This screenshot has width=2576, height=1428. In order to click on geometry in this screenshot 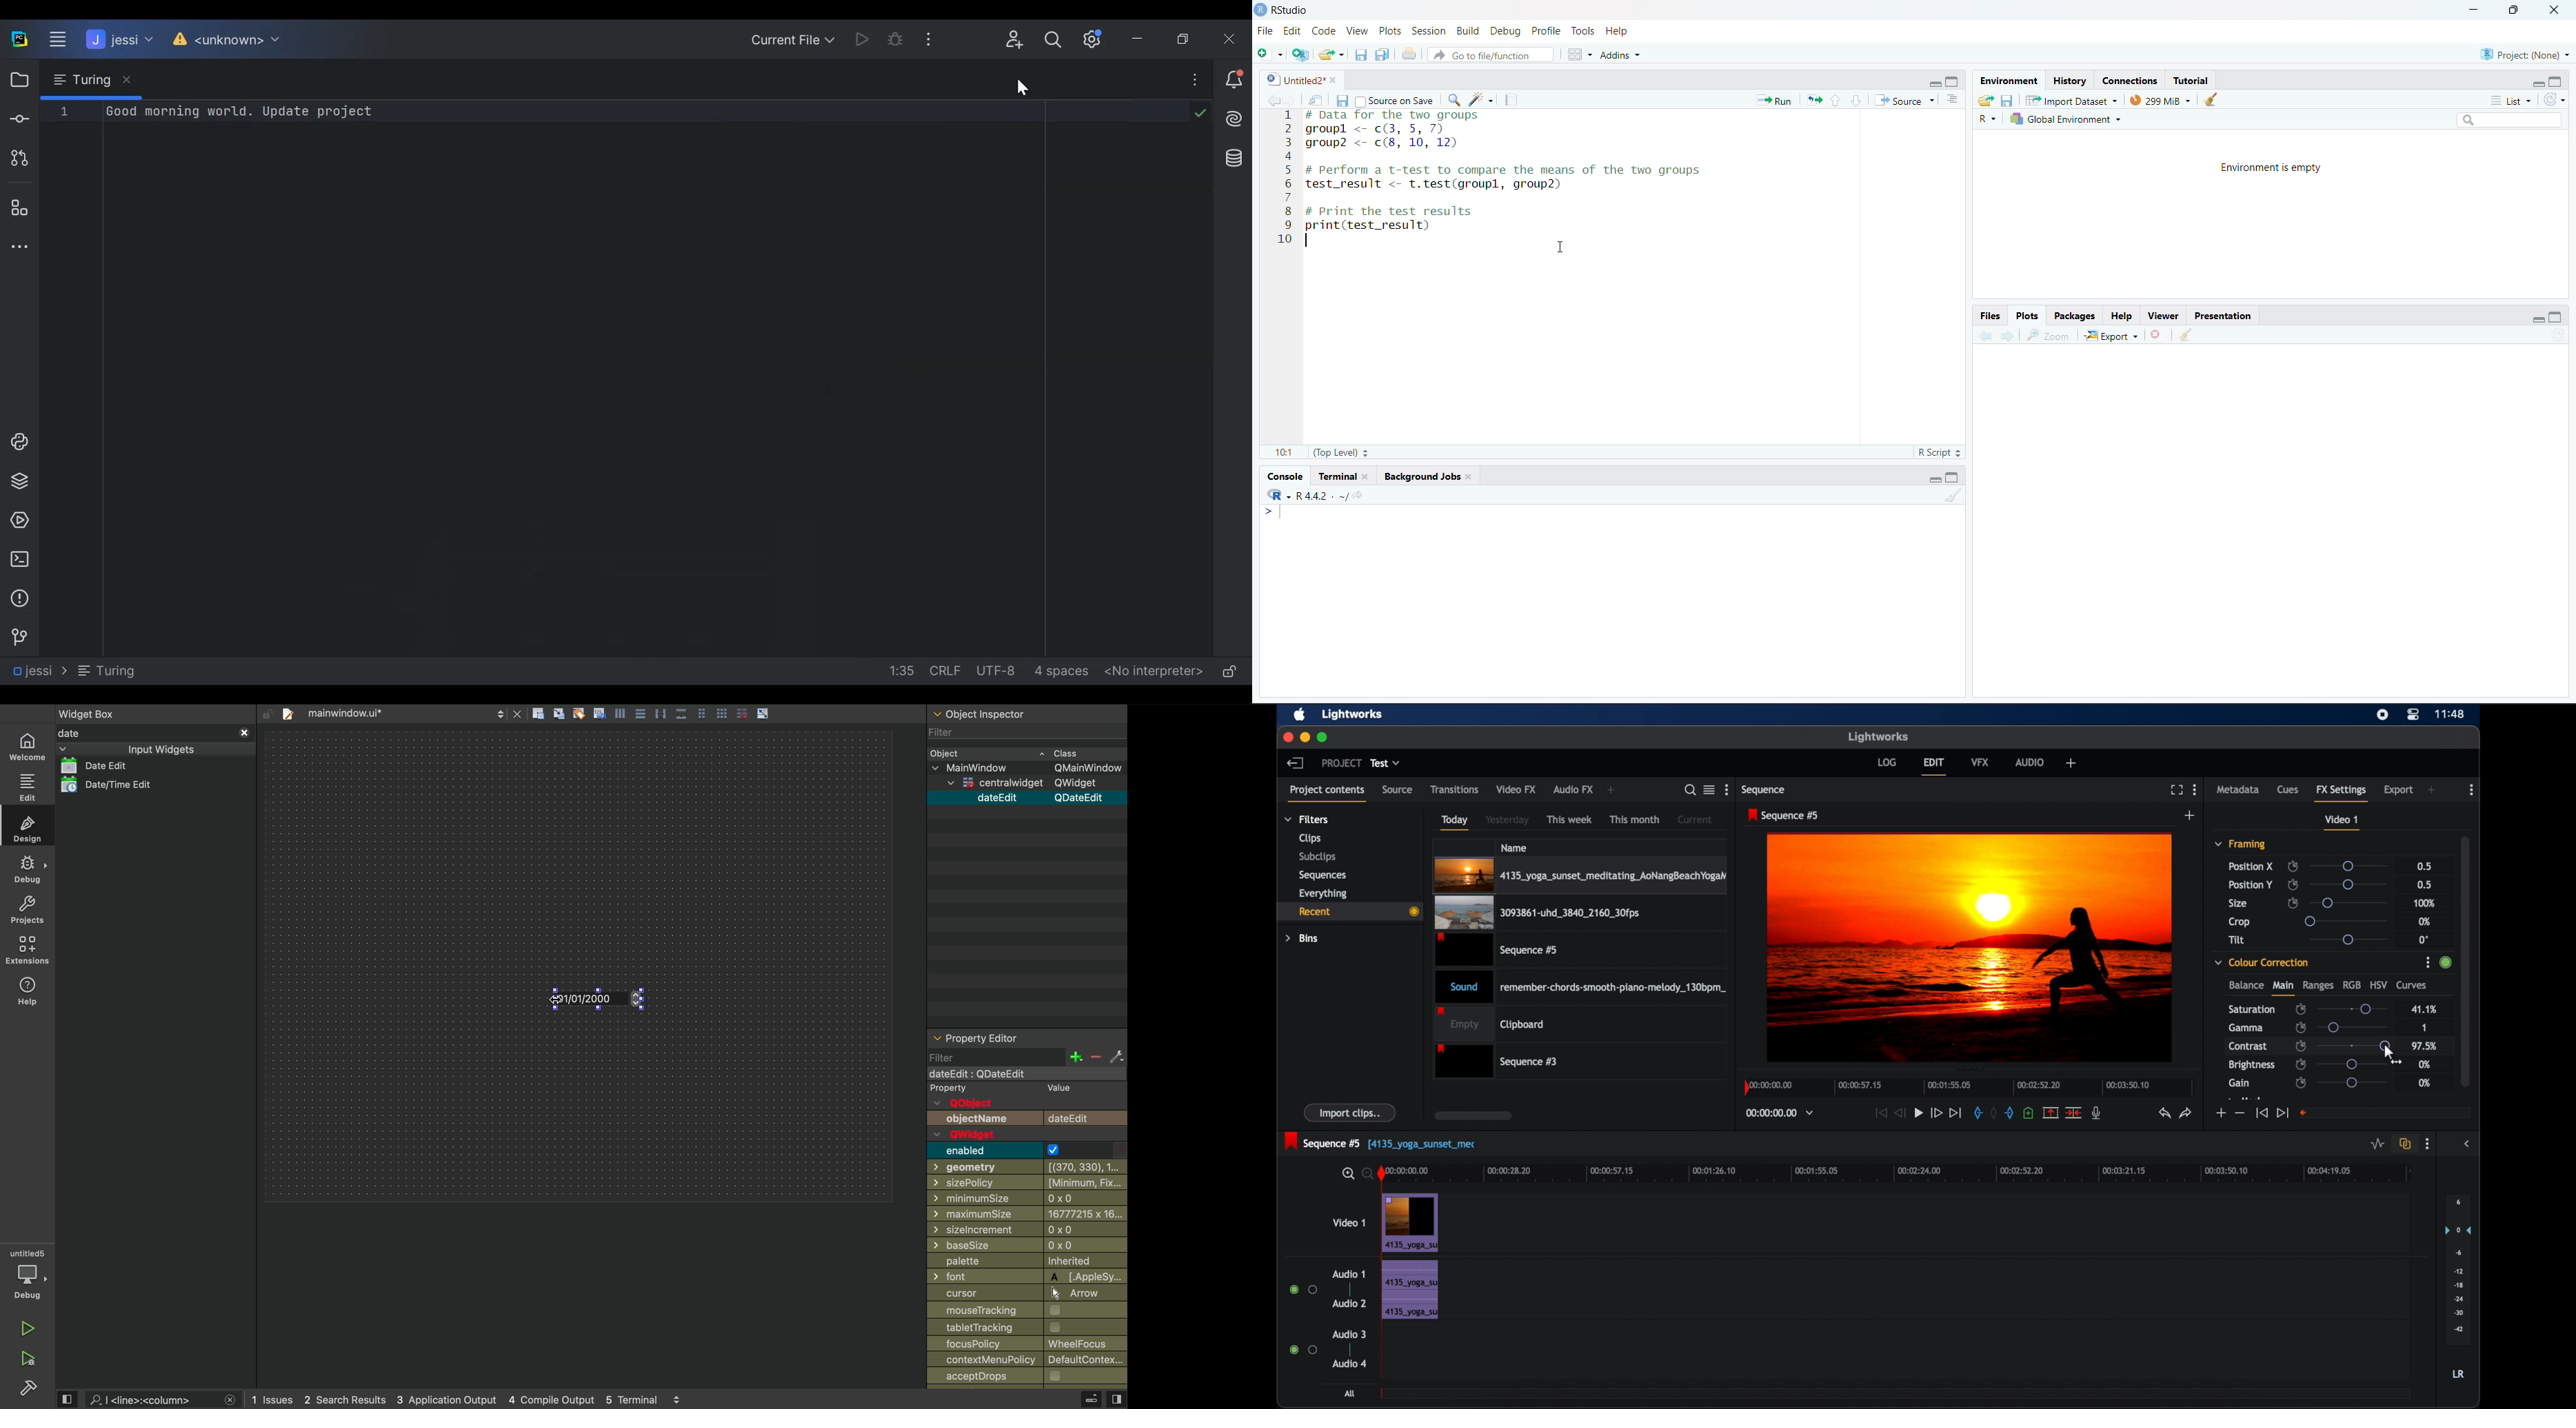, I will do `click(1028, 1168)`.